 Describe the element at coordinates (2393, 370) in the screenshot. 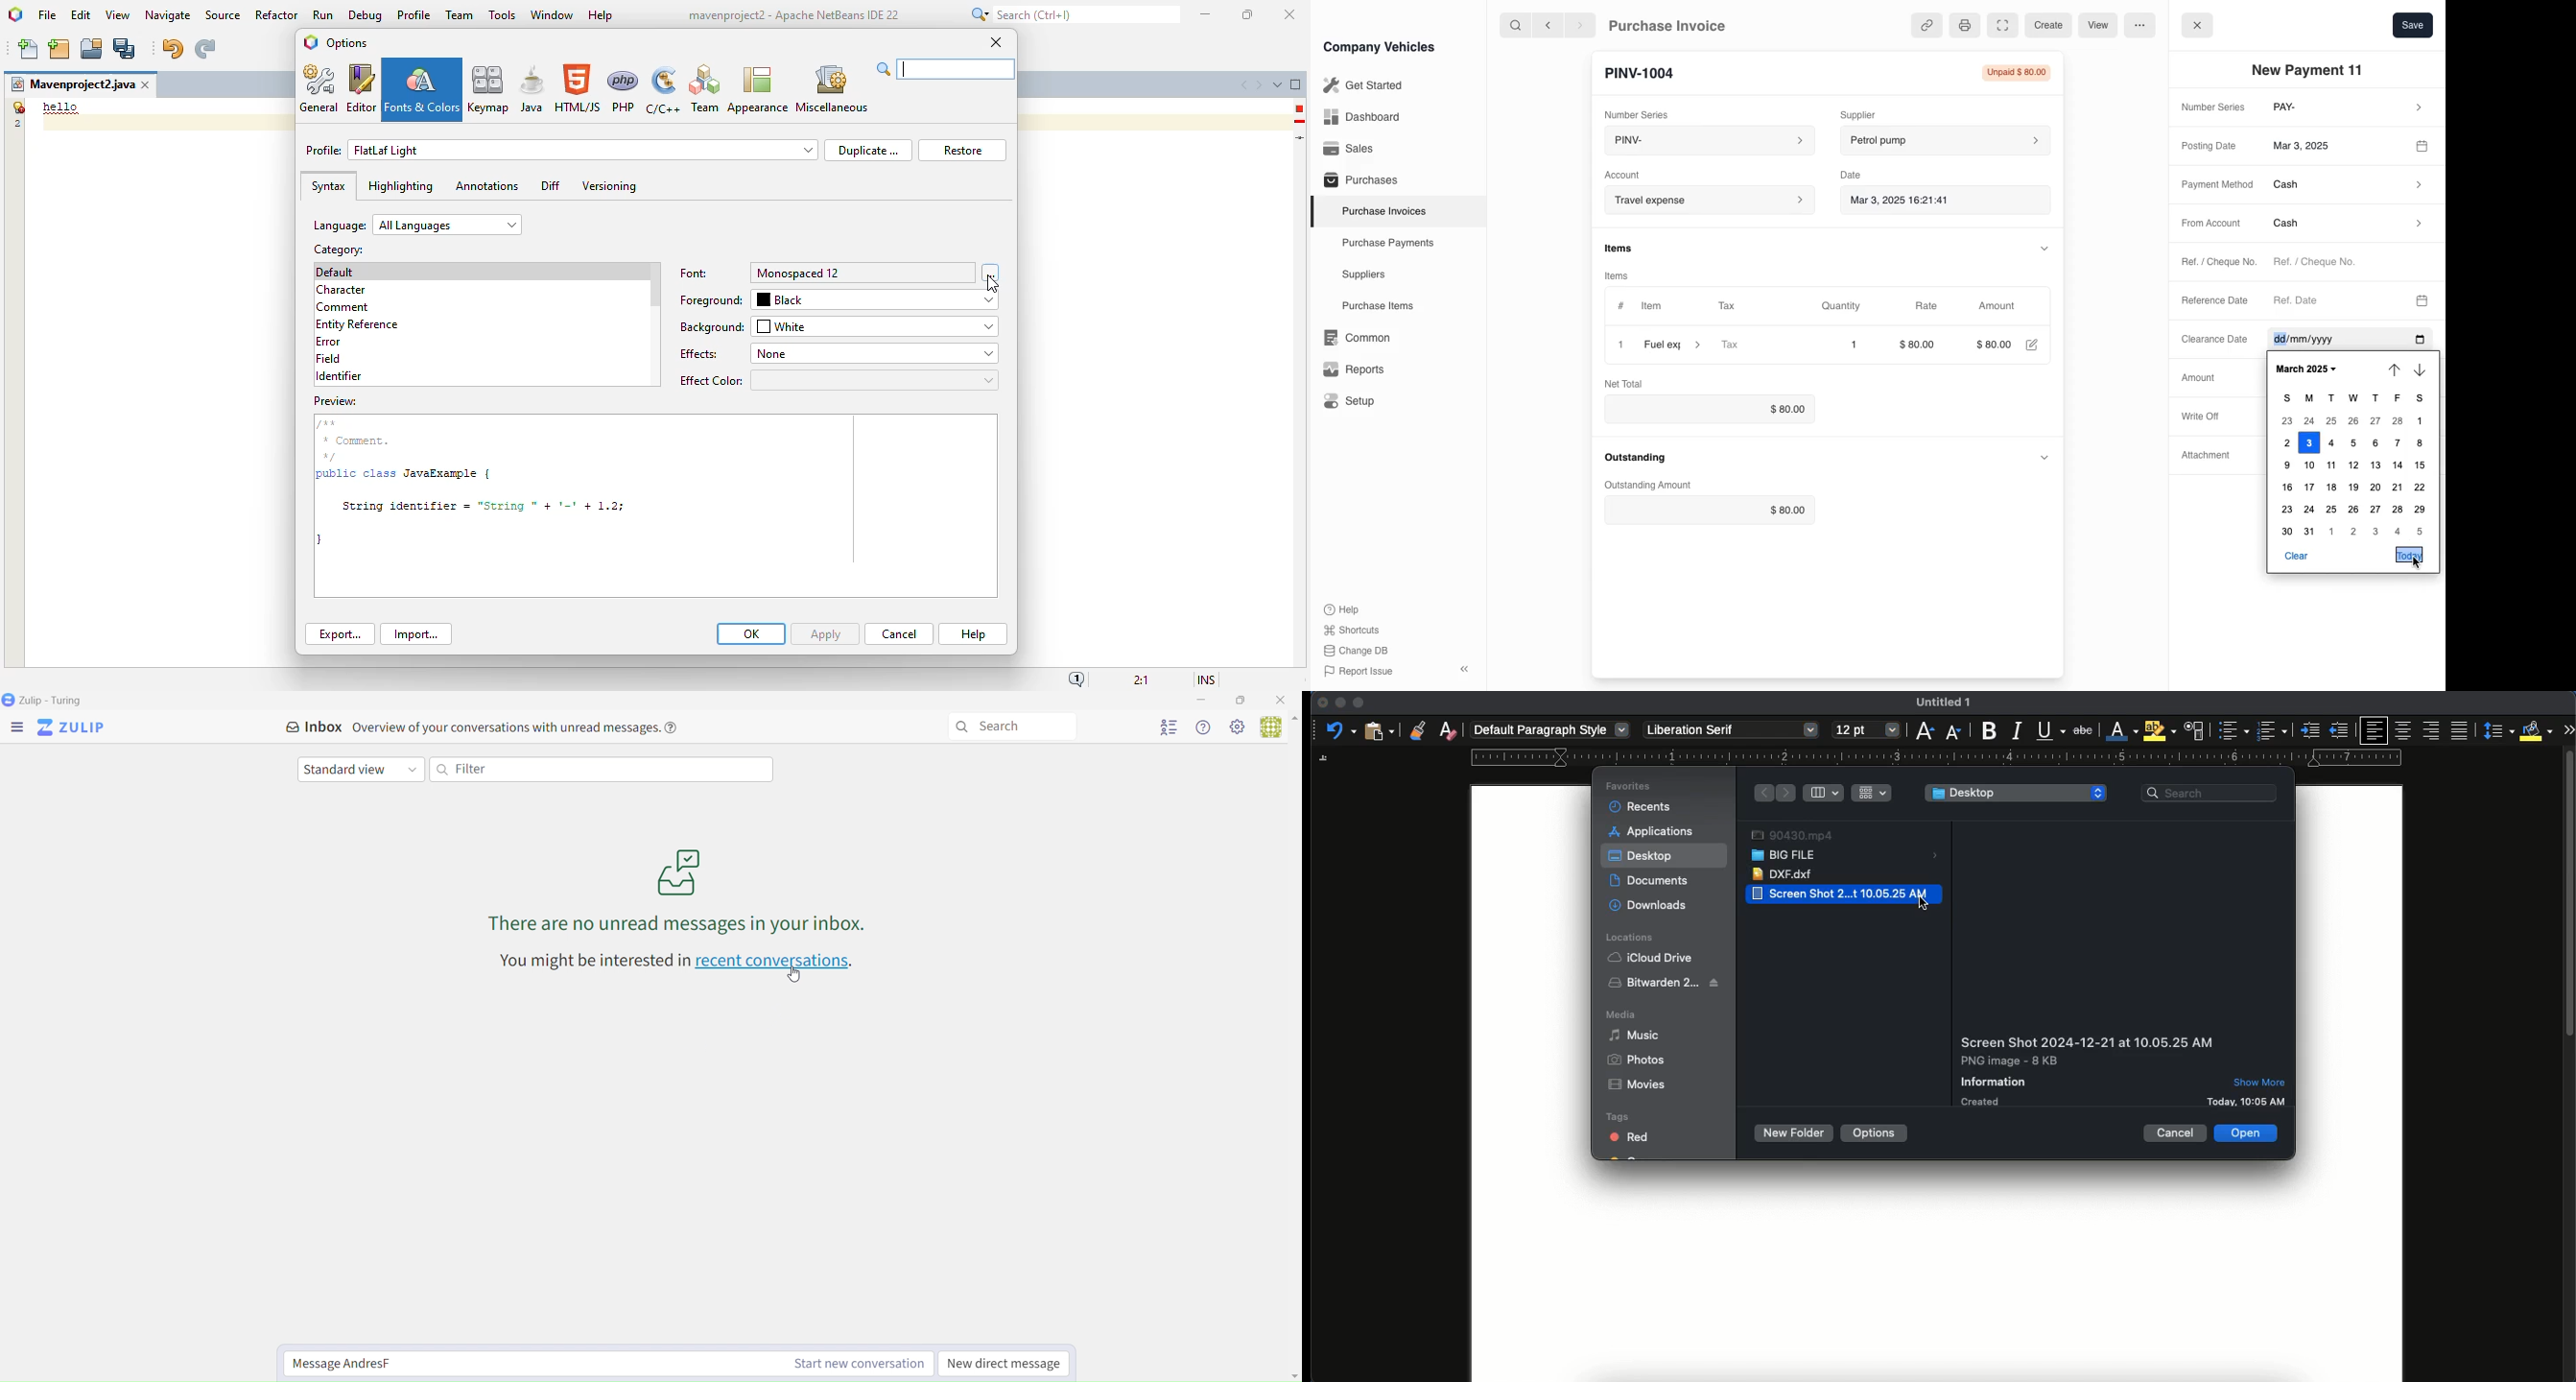

I see `previous month` at that location.